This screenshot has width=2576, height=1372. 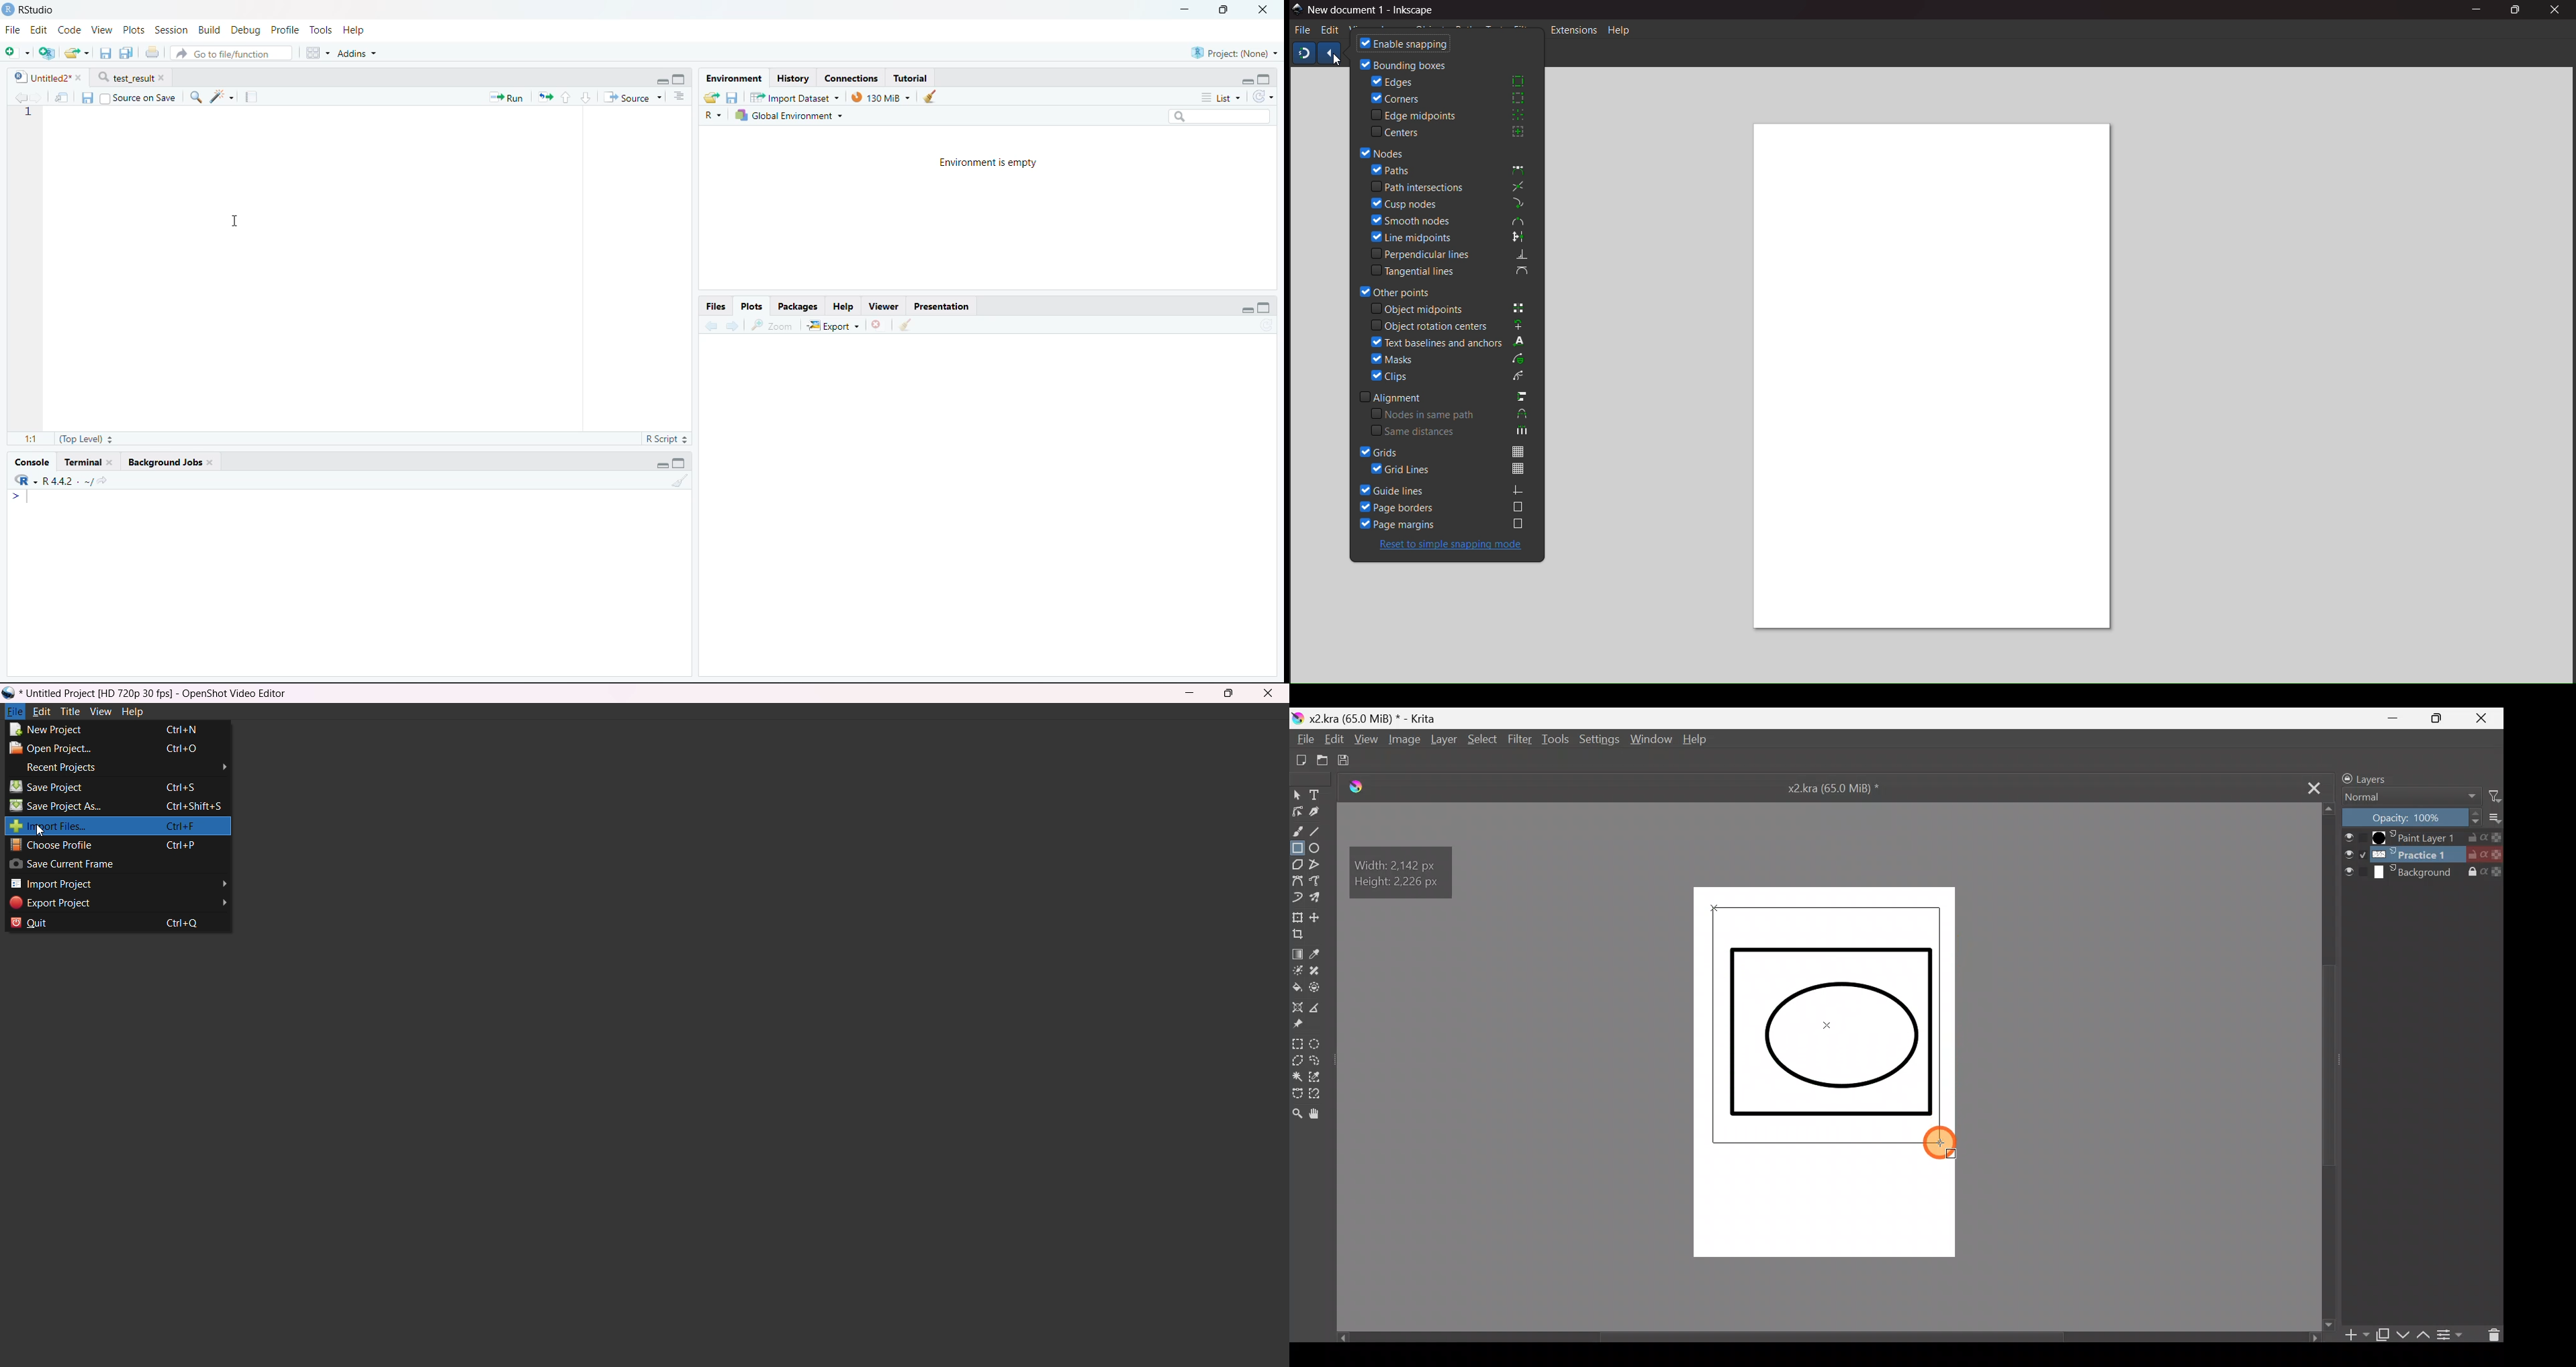 I want to click on Practice 1, so click(x=2424, y=856).